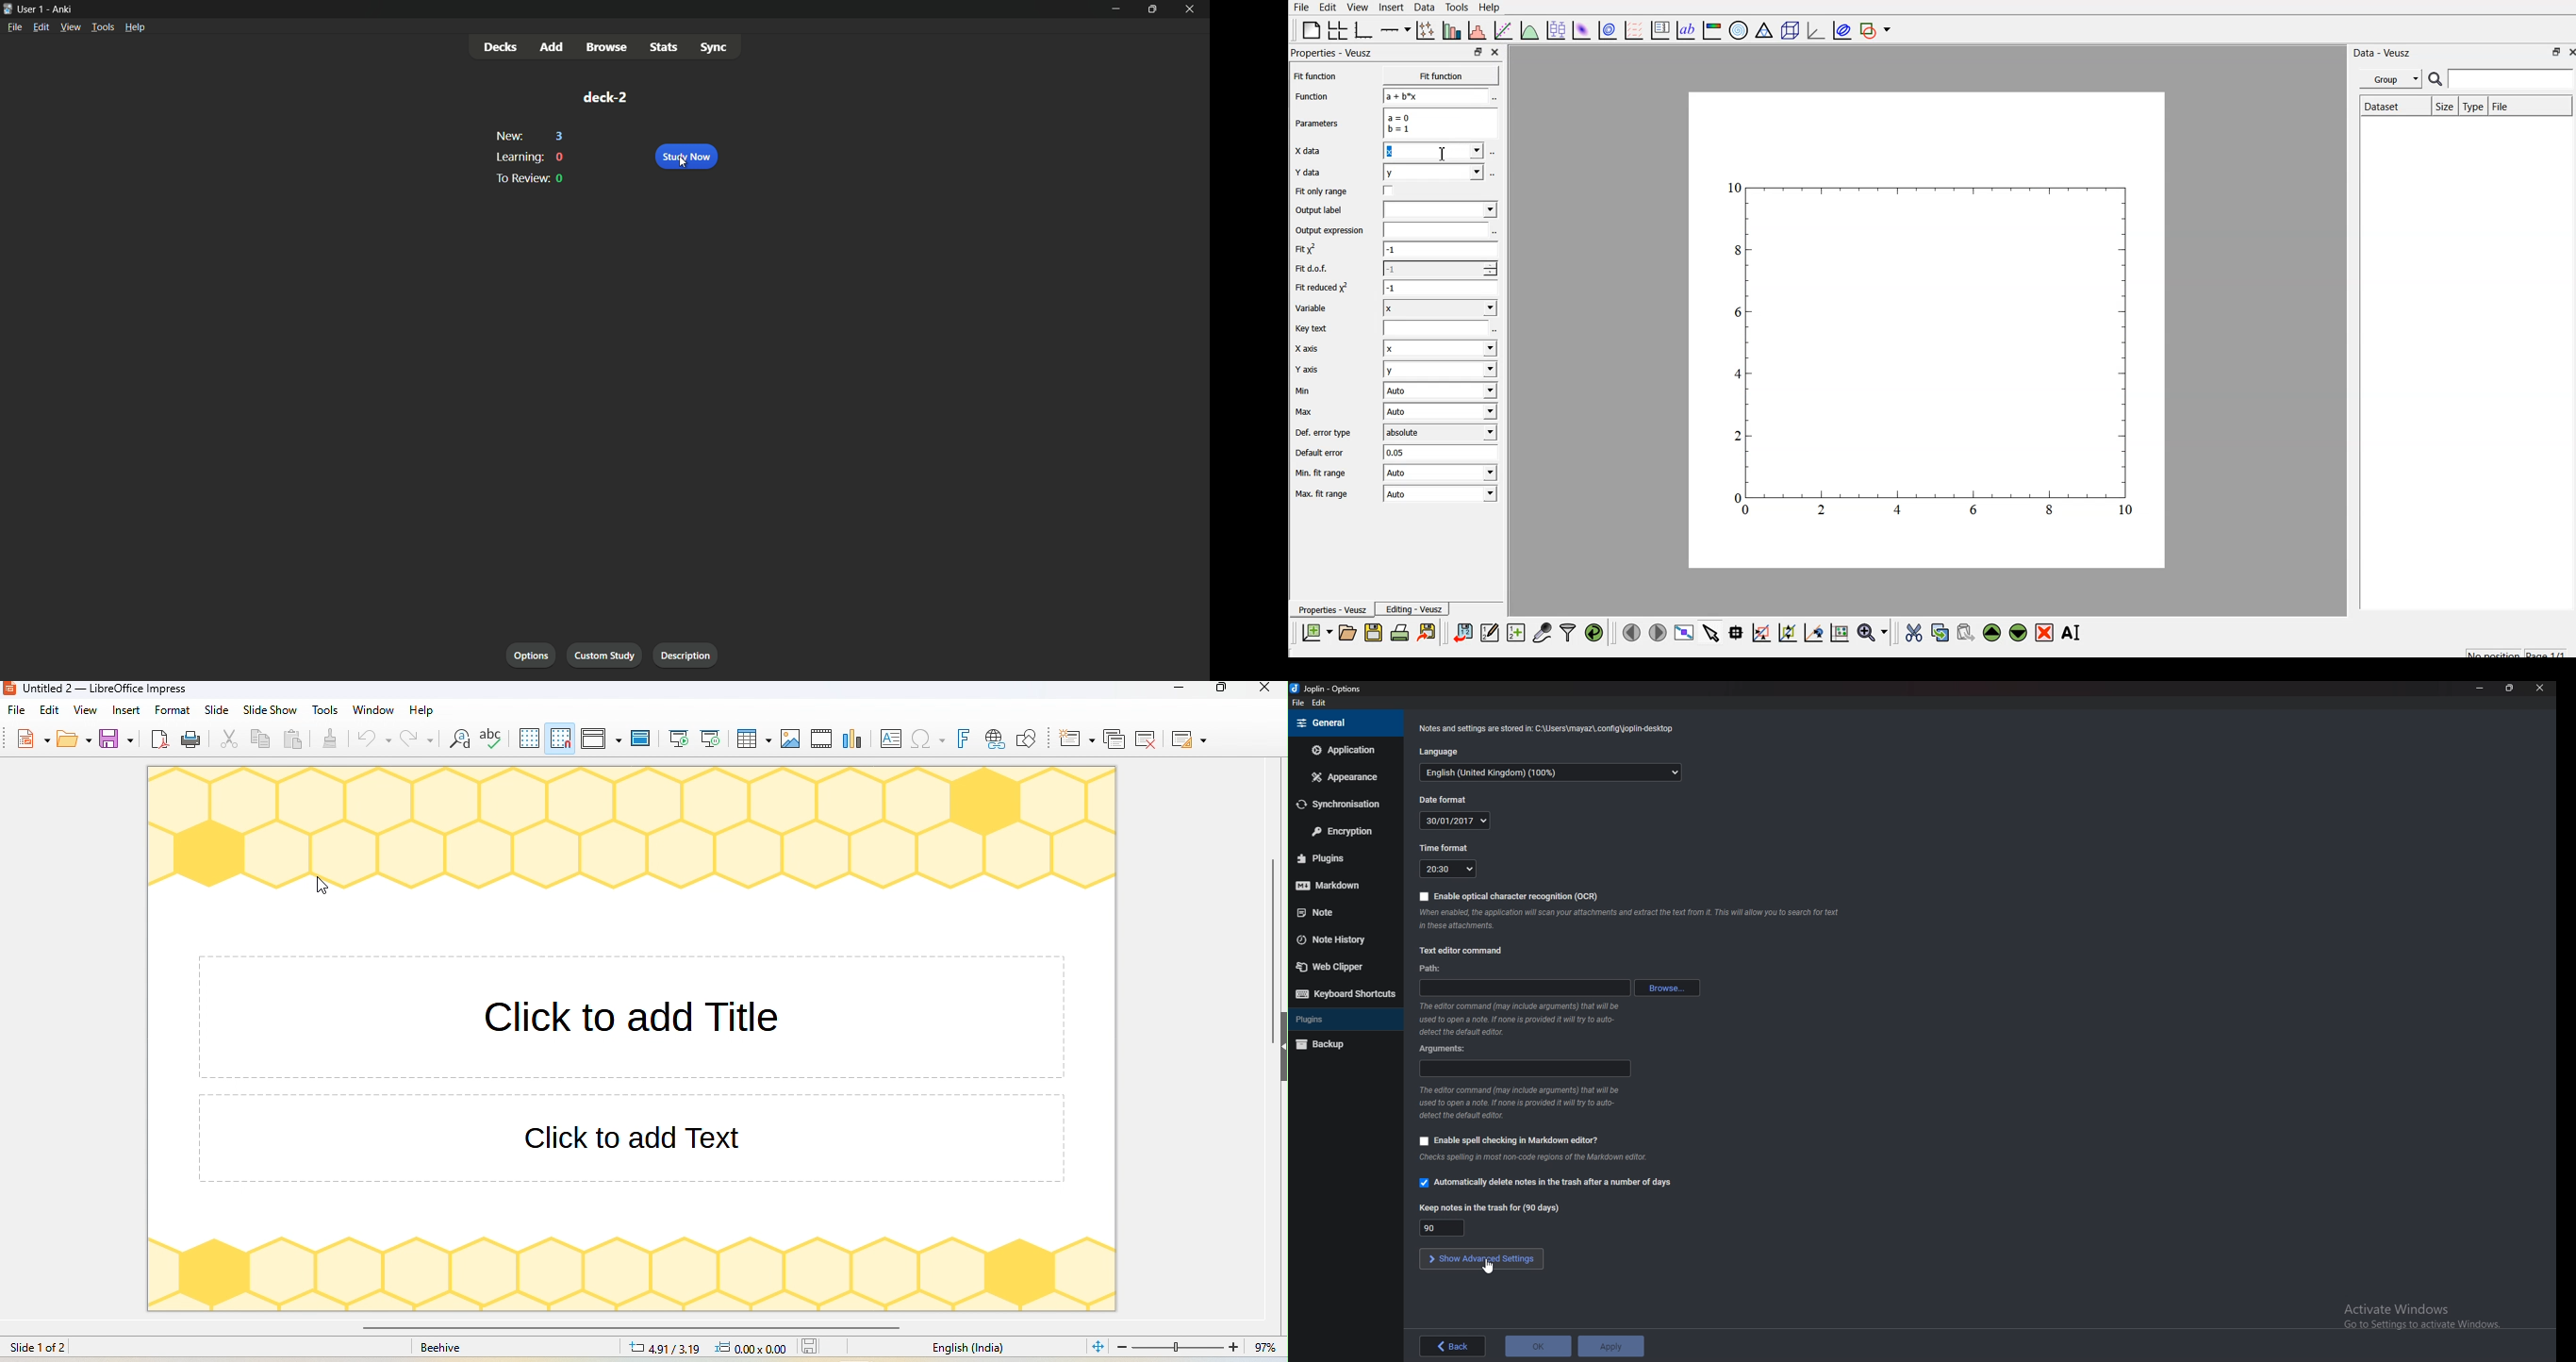  I want to click on enable OCR, so click(1509, 896).